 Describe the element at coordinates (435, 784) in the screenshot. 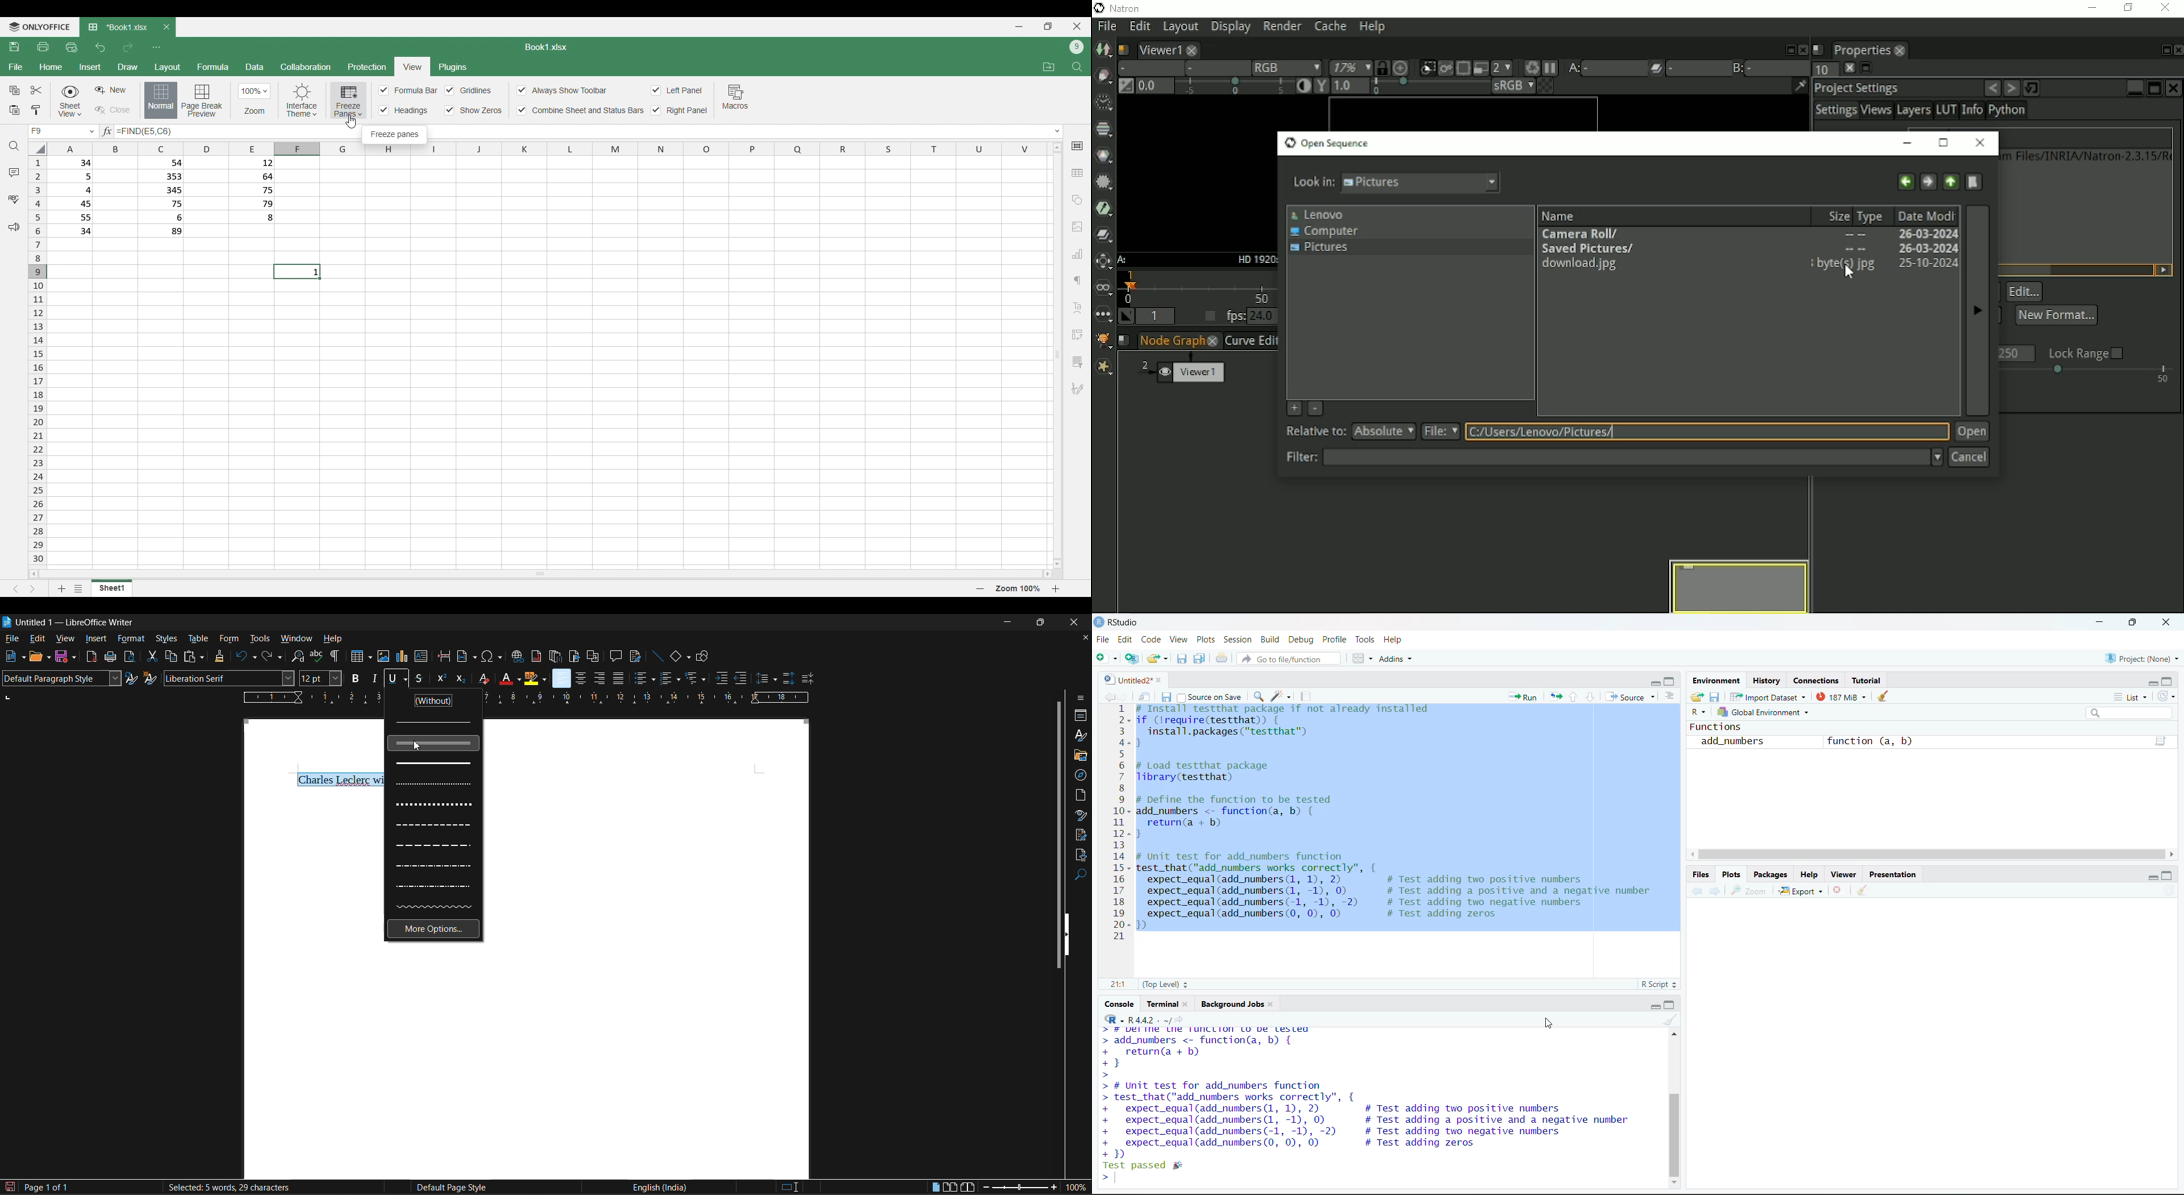

I see `dotted` at that location.